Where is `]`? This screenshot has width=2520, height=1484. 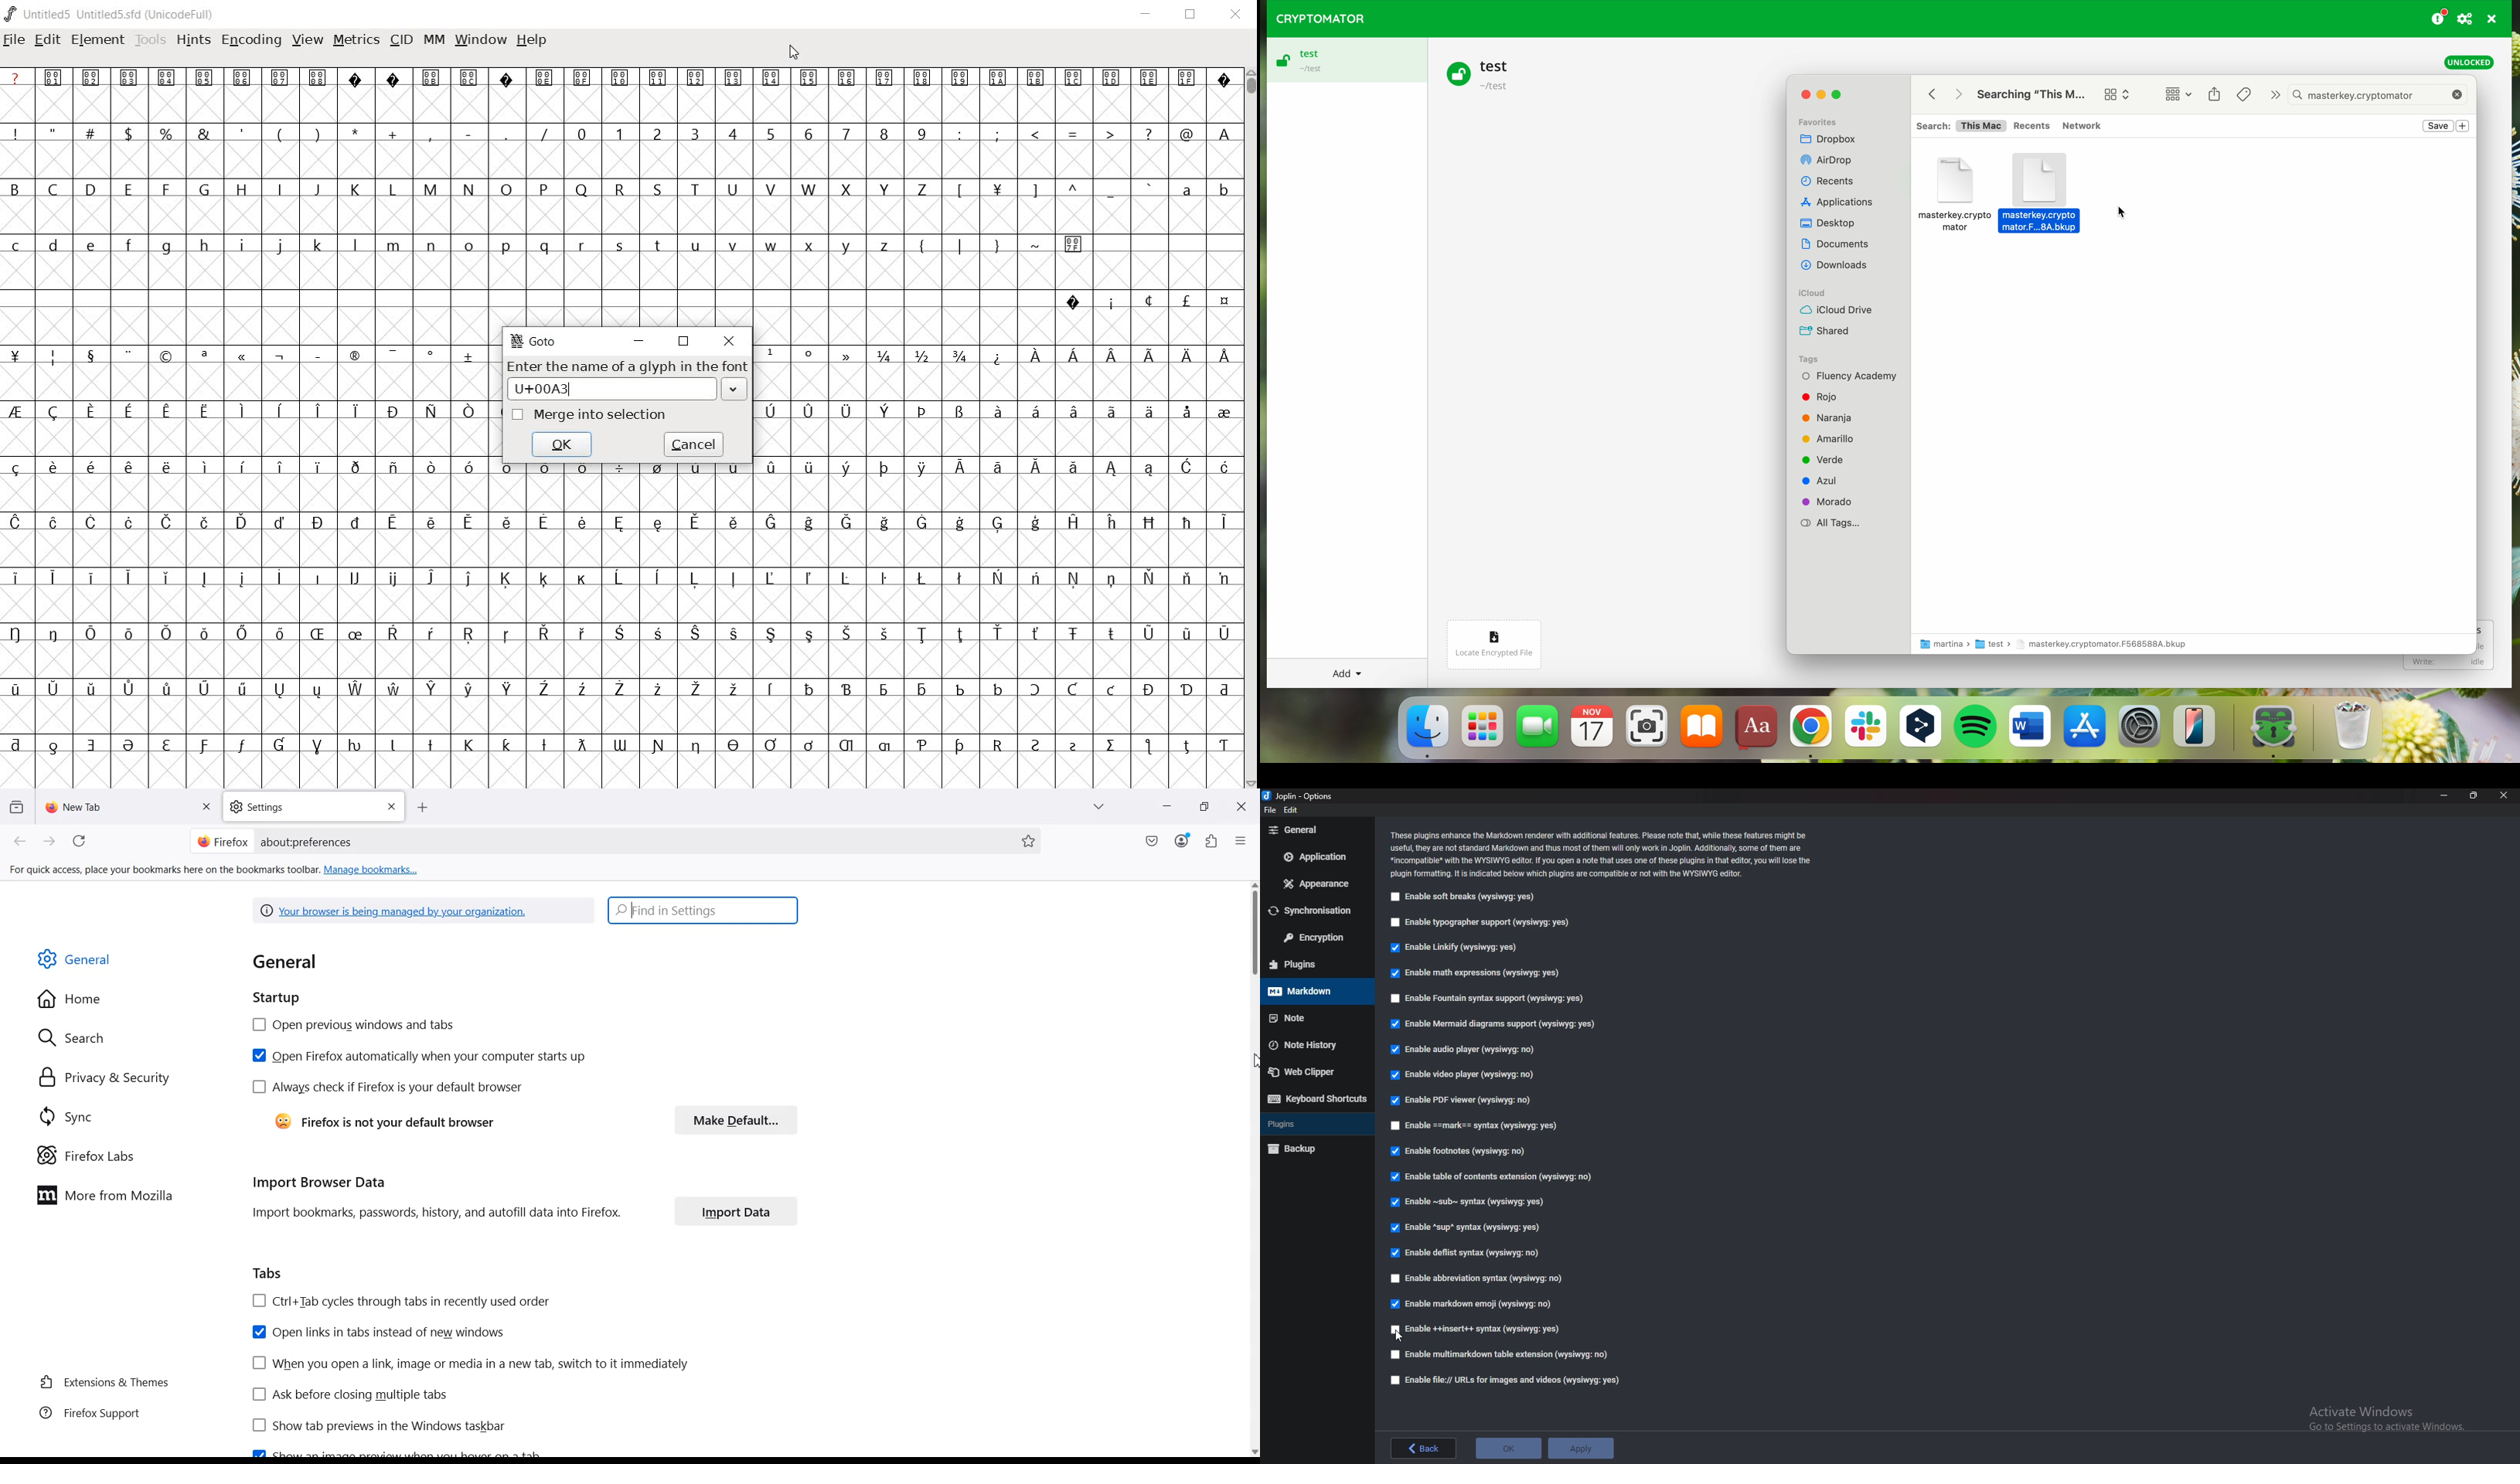 ] is located at coordinates (1036, 189).